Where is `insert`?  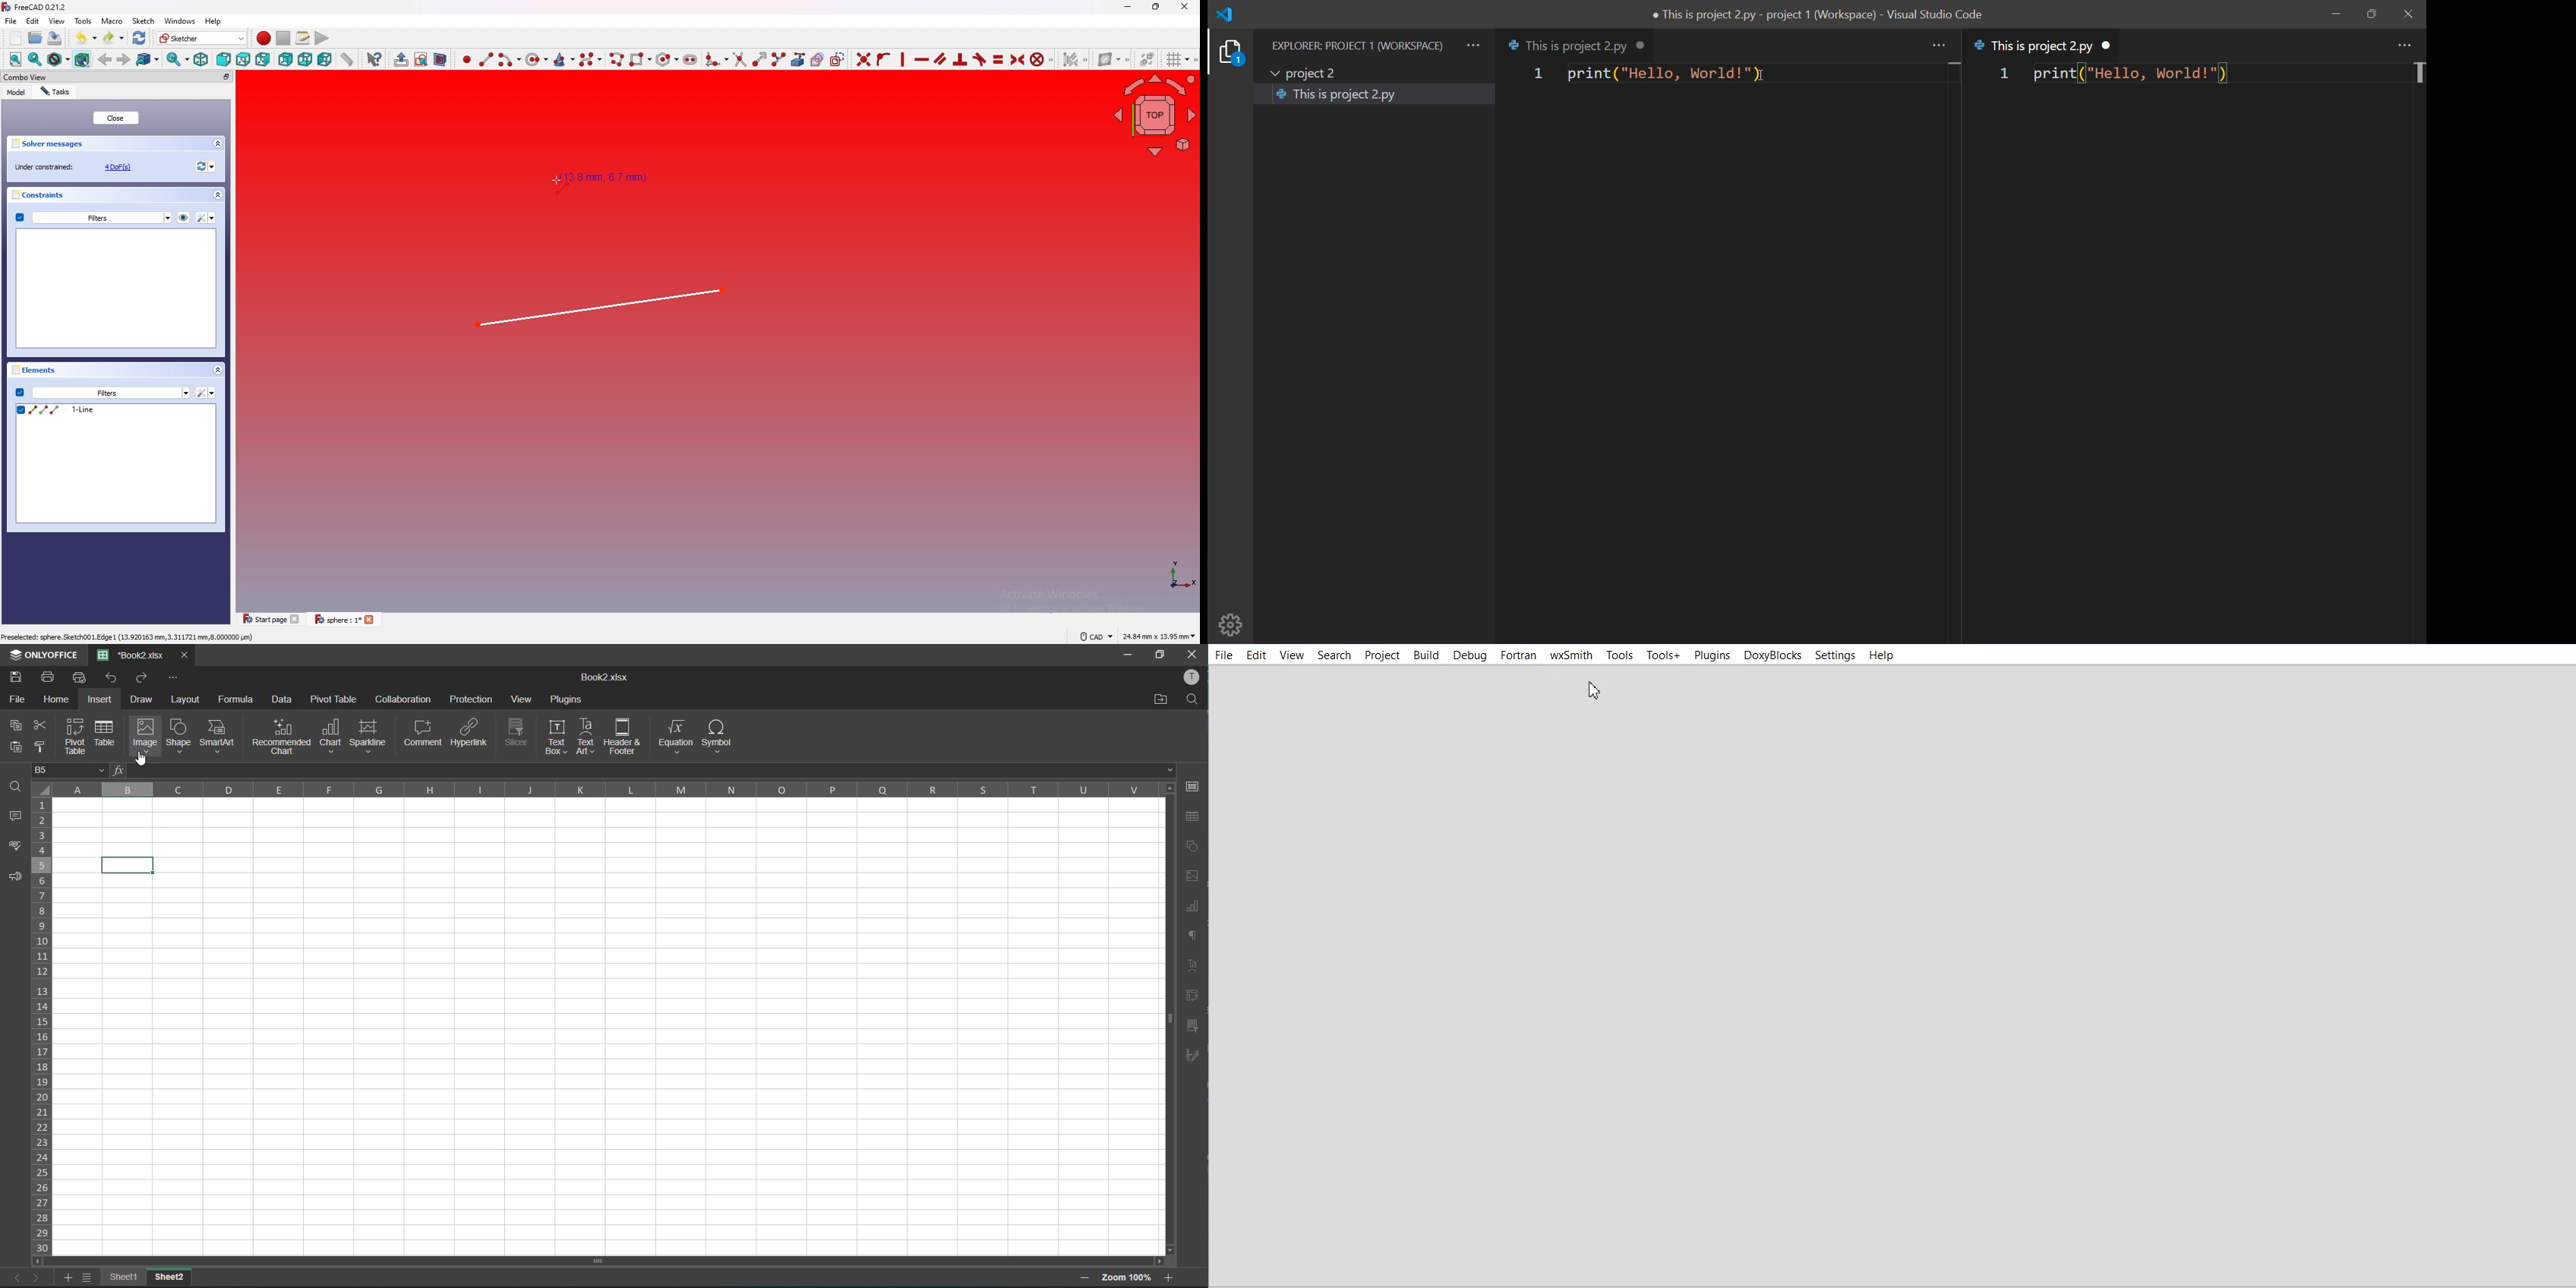 insert is located at coordinates (104, 698).